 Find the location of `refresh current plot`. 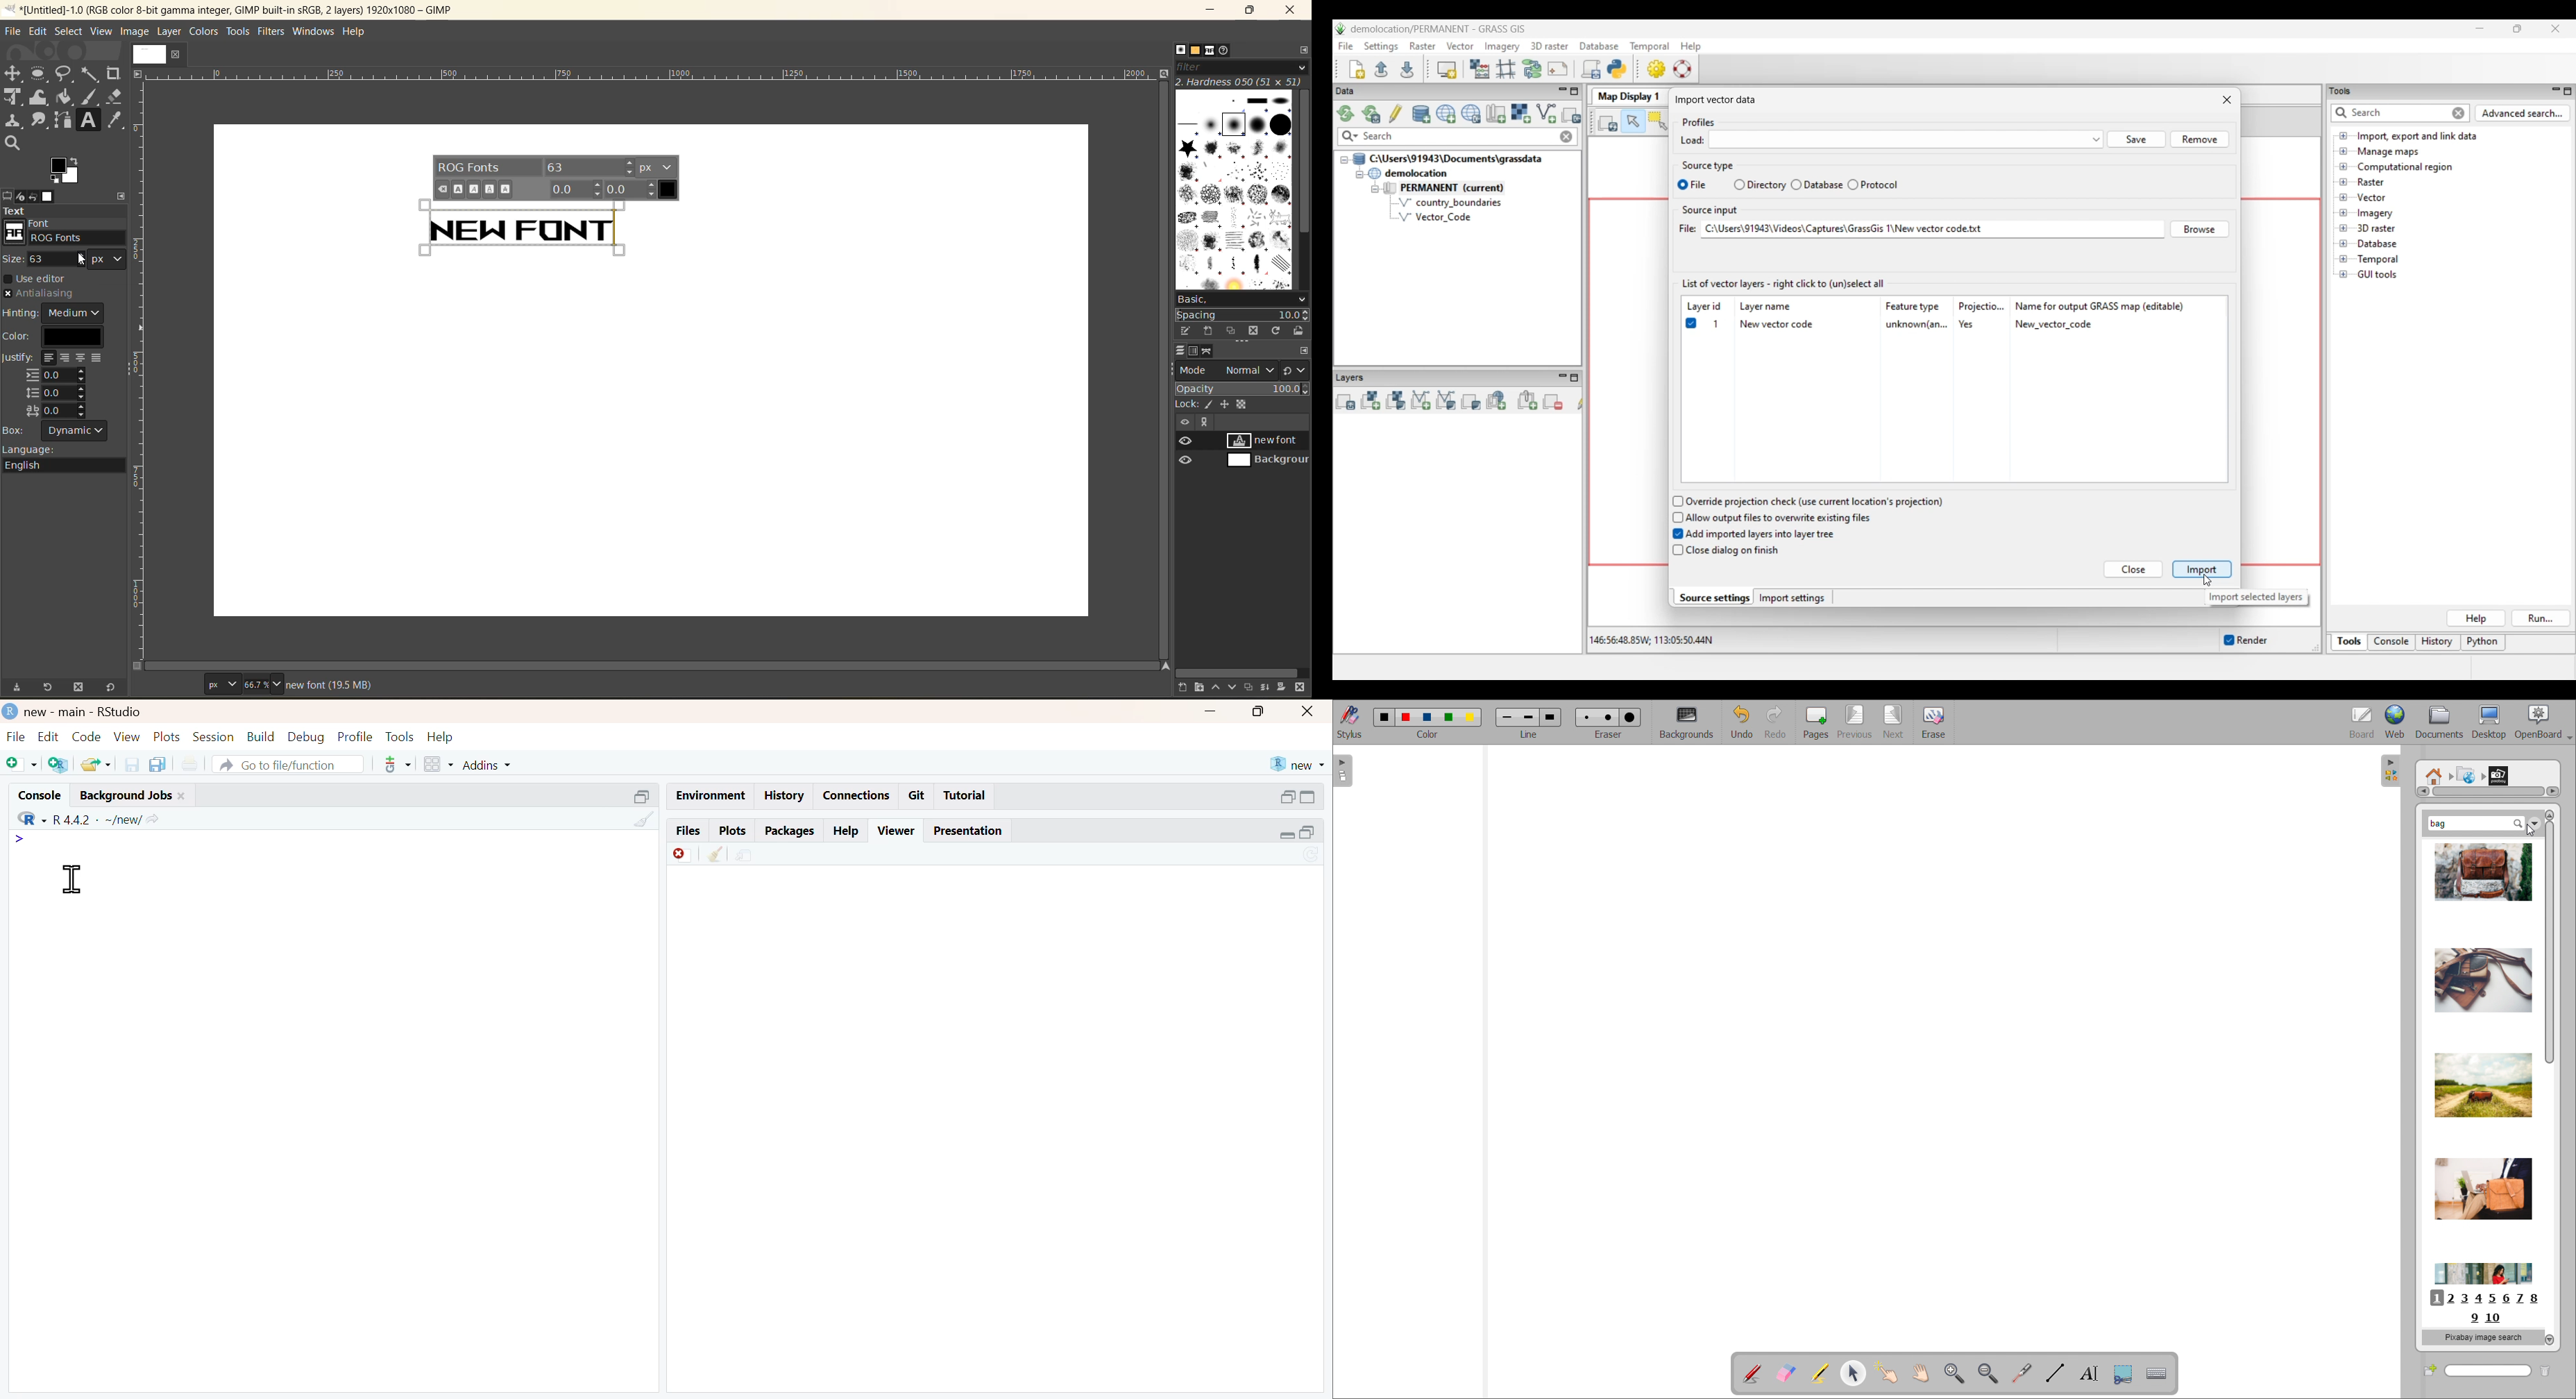

refresh current plot is located at coordinates (1313, 855).